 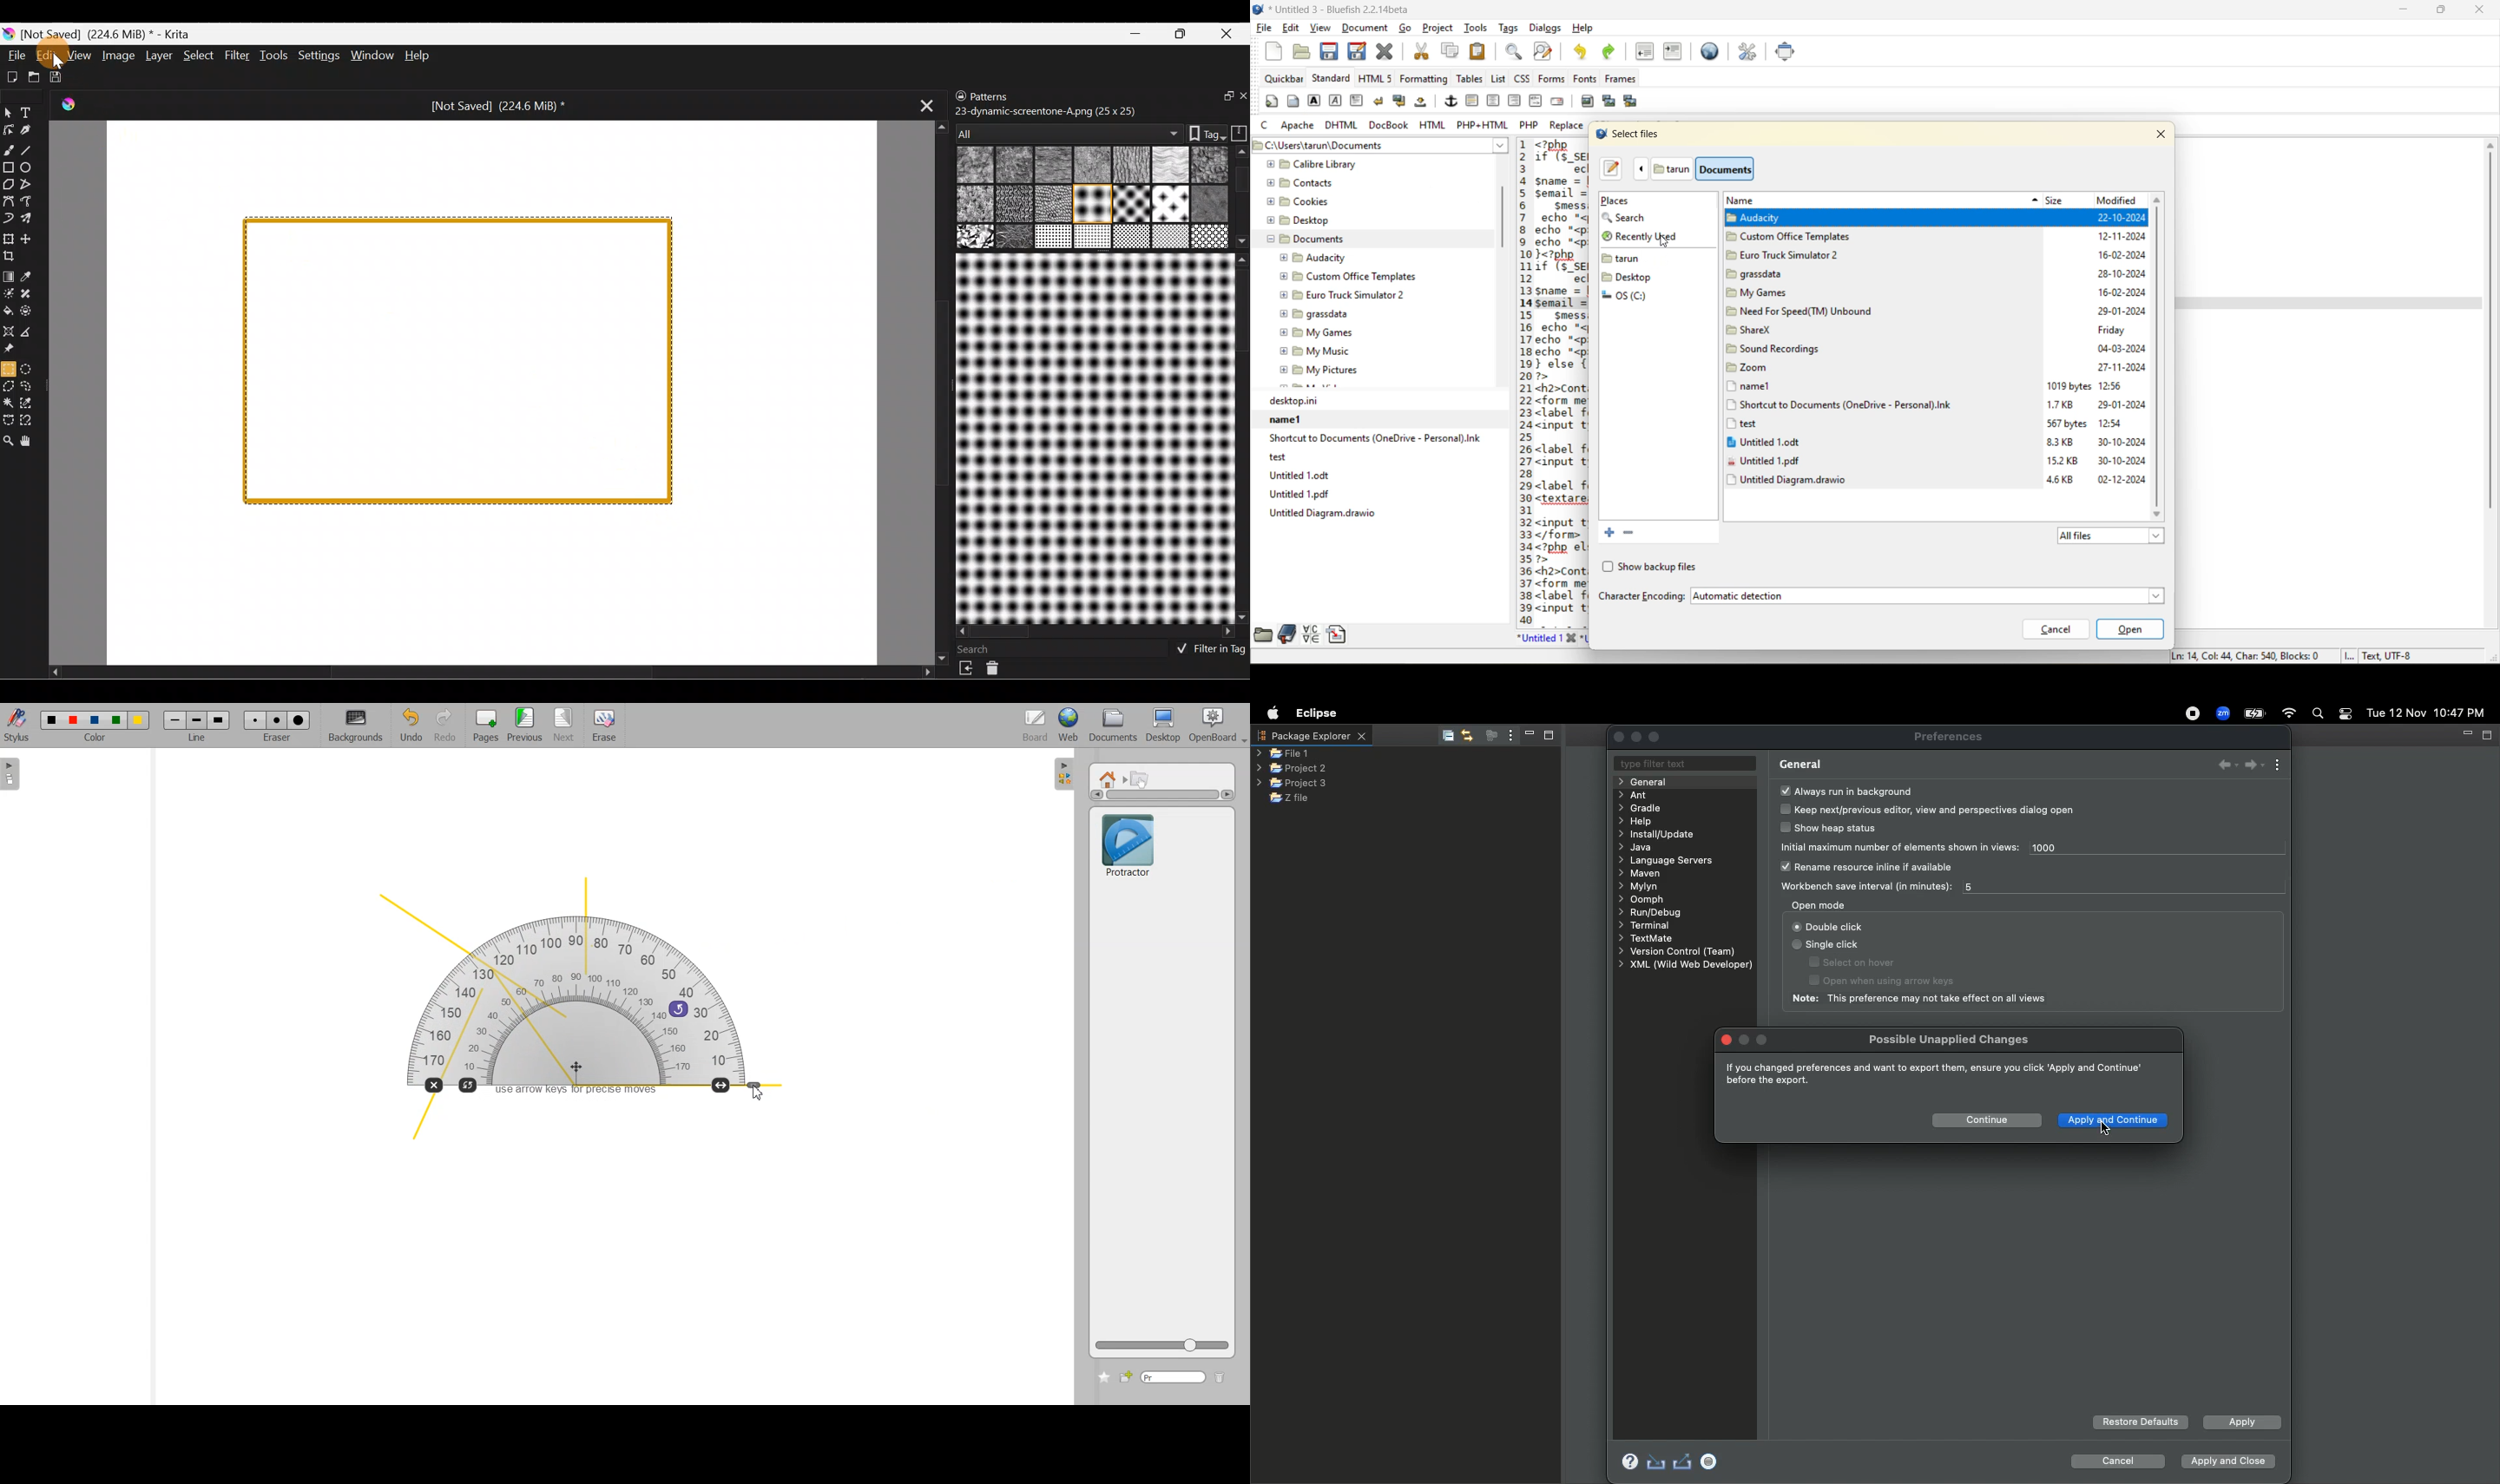 What do you see at coordinates (1242, 438) in the screenshot?
I see `Scroll bar` at bounding box center [1242, 438].